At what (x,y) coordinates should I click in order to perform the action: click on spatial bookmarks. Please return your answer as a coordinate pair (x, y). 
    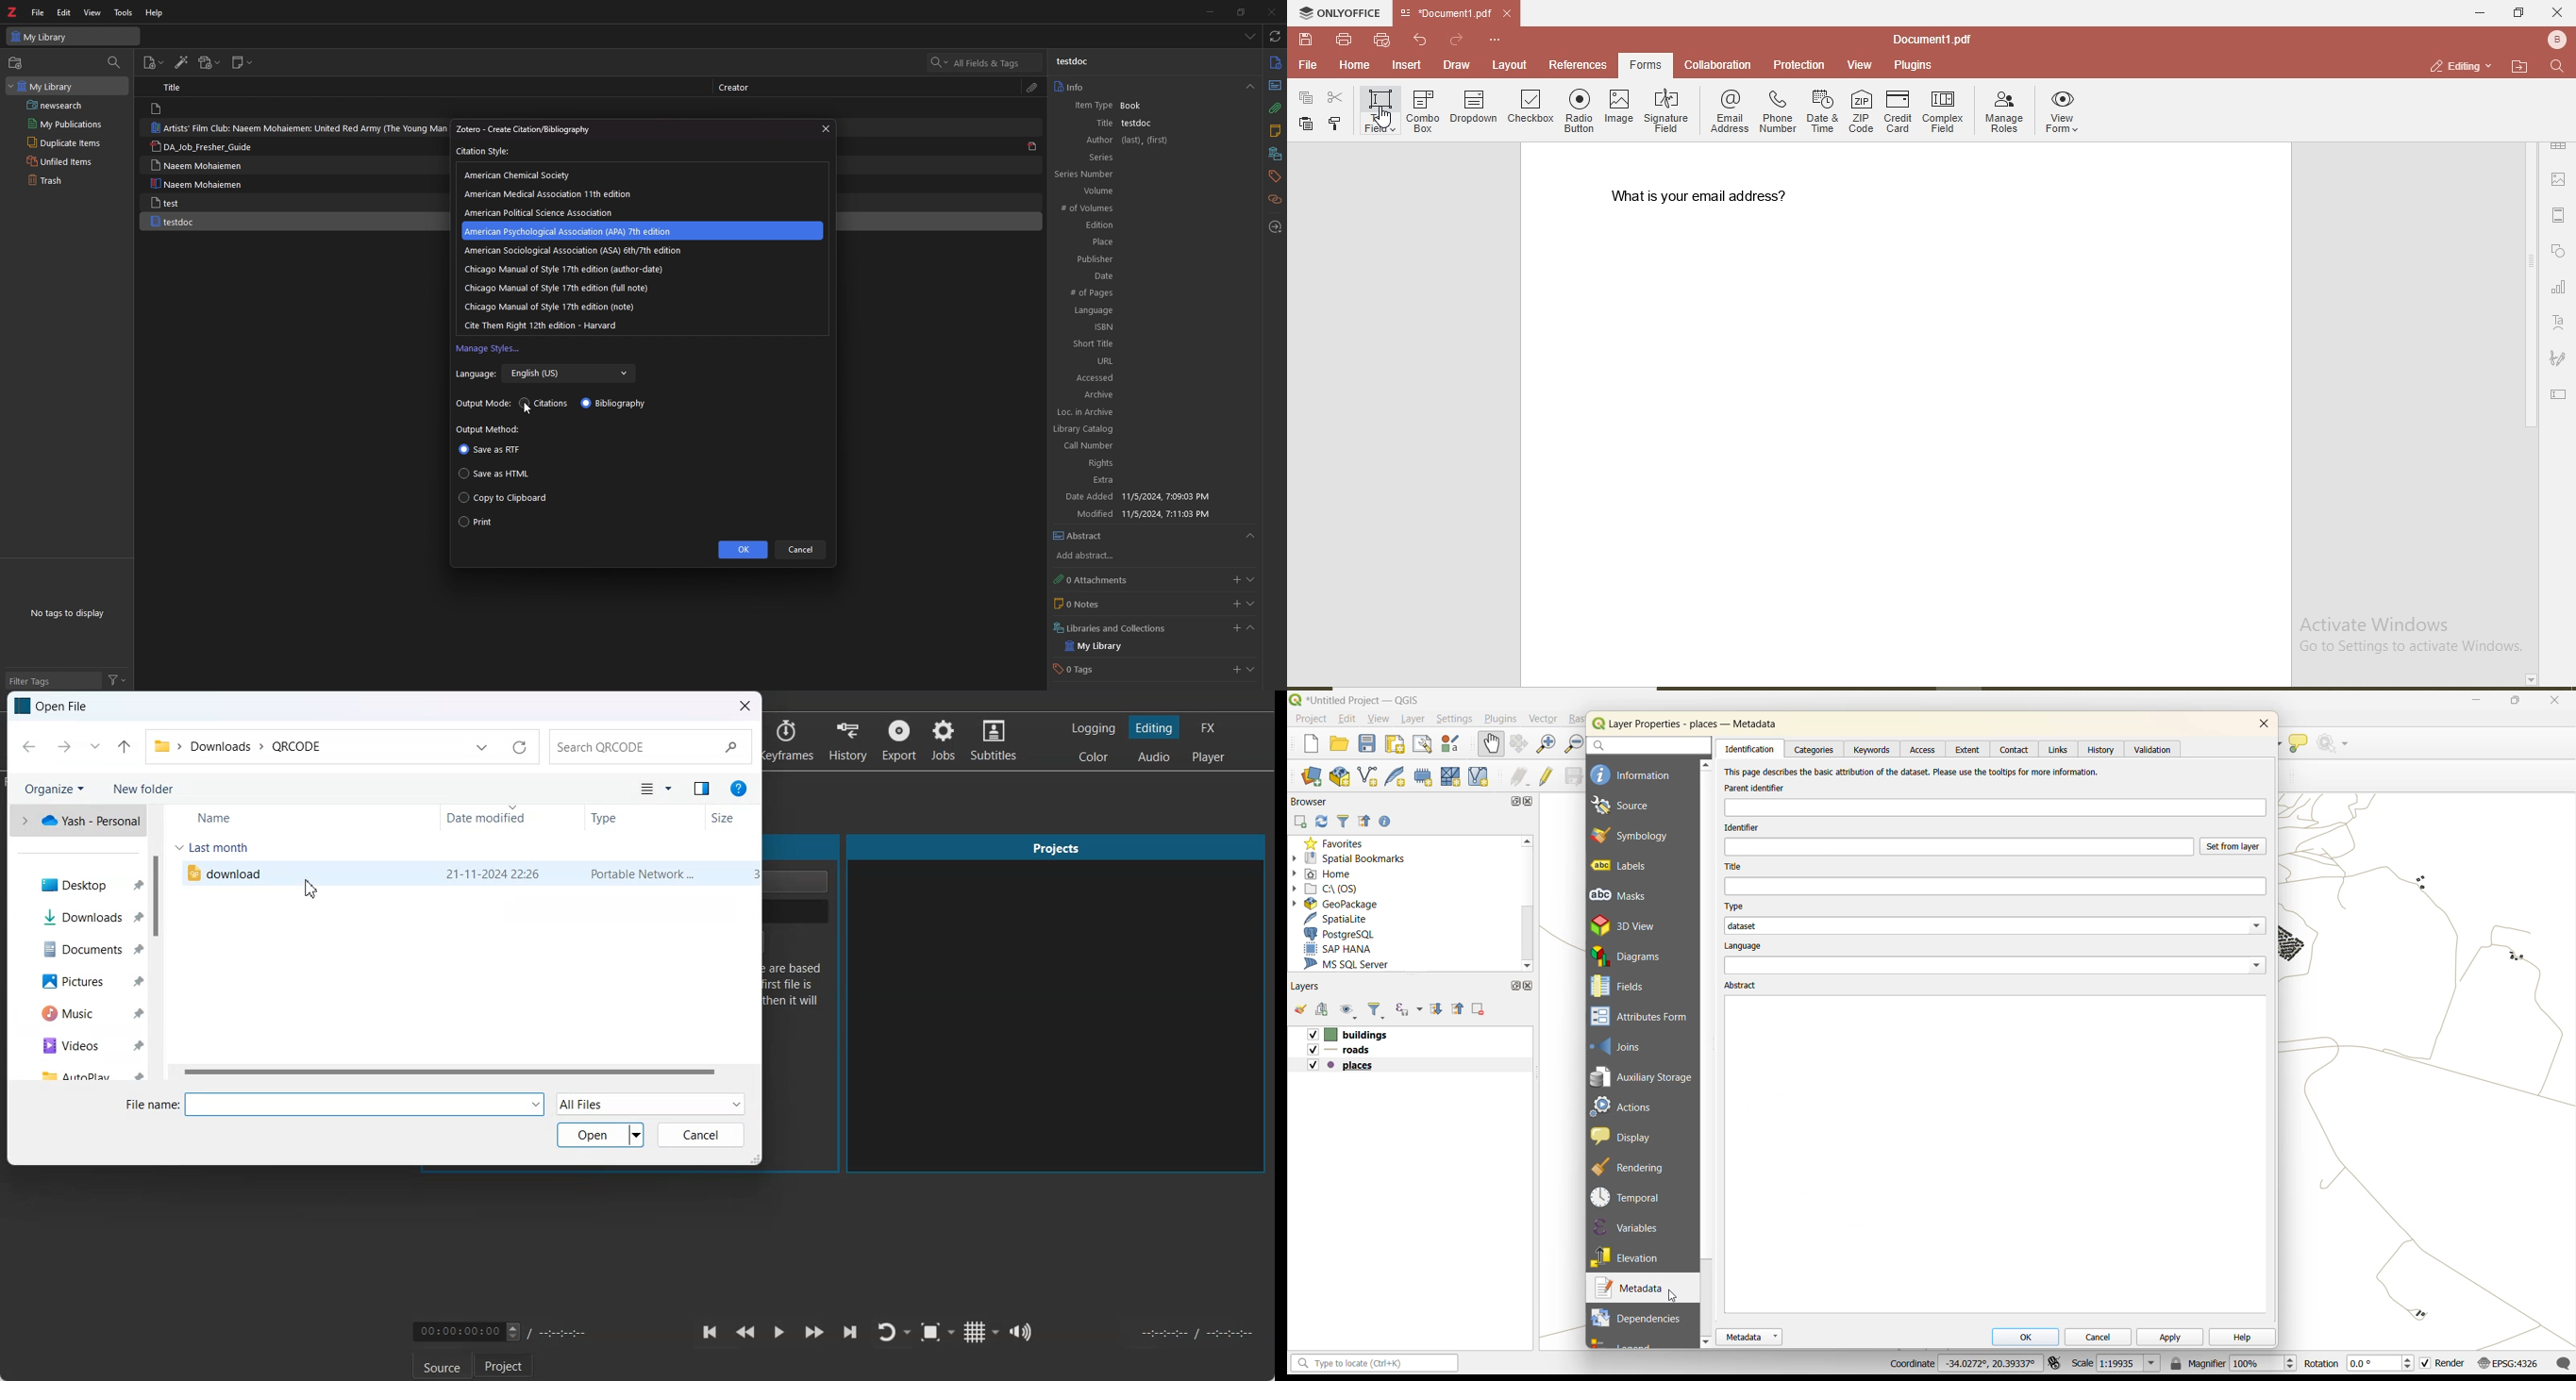
    Looking at the image, I should click on (1356, 858).